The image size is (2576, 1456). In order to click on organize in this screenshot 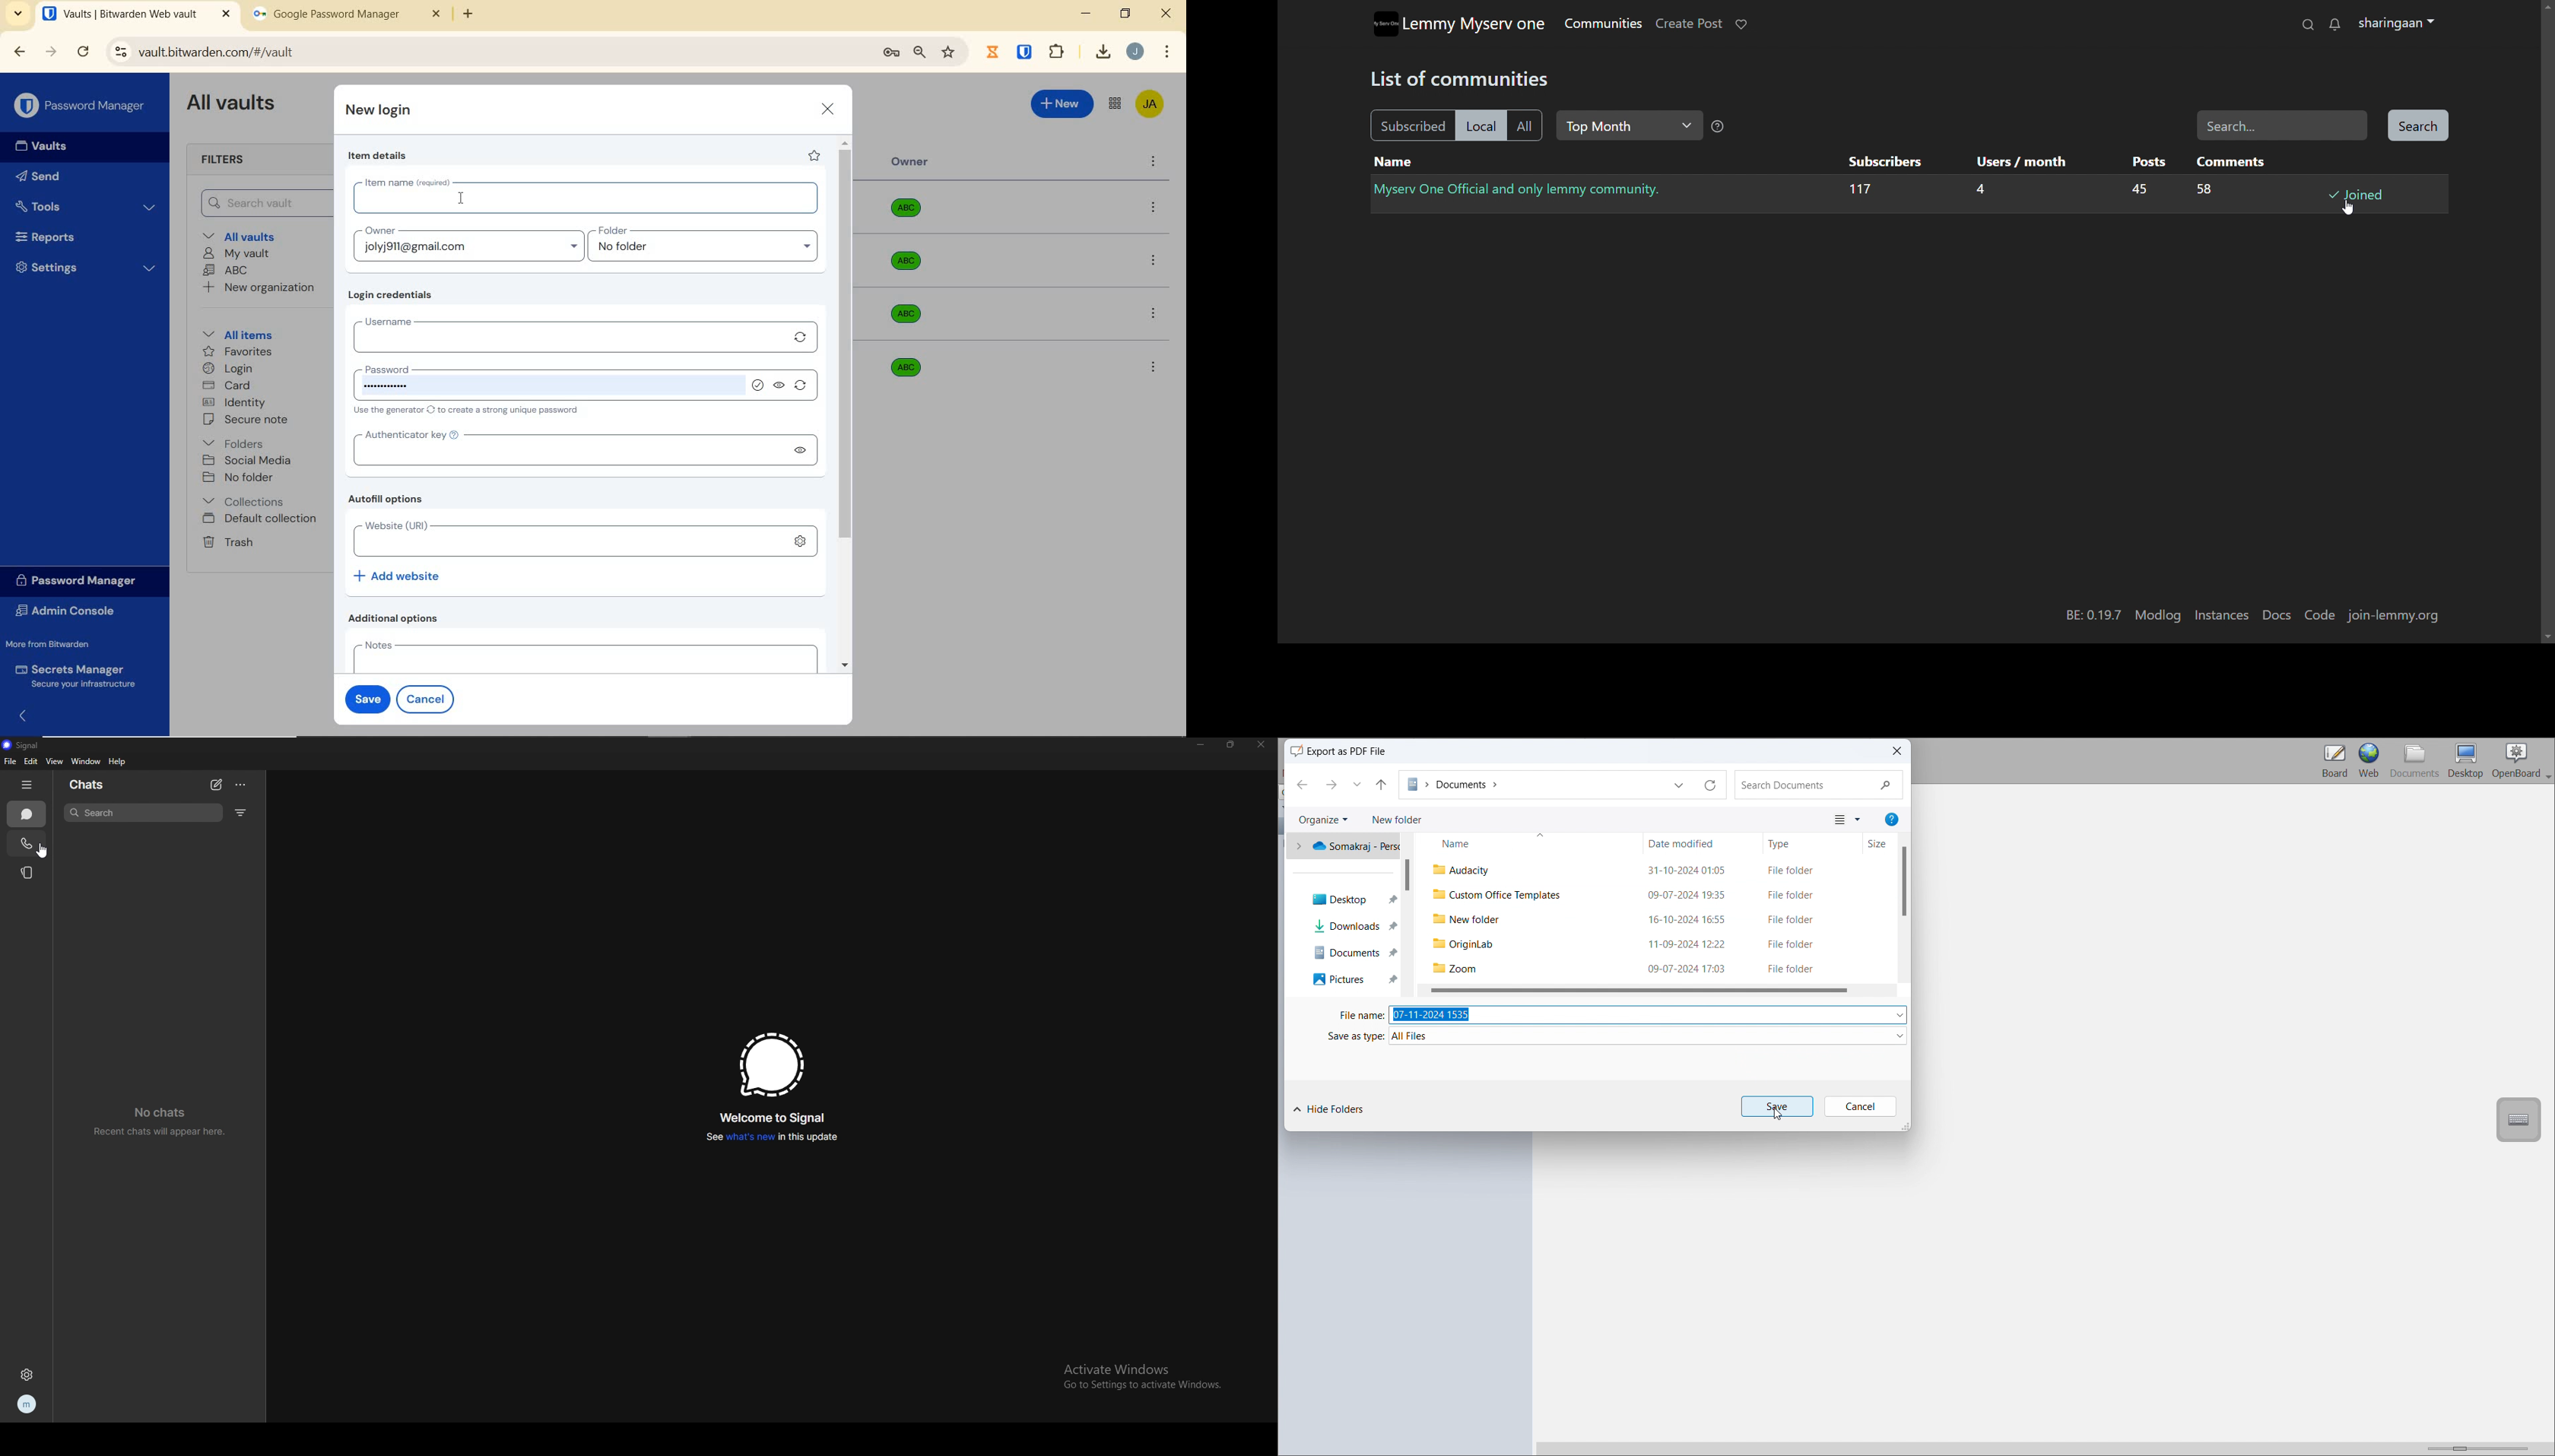, I will do `click(1321, 821)`.